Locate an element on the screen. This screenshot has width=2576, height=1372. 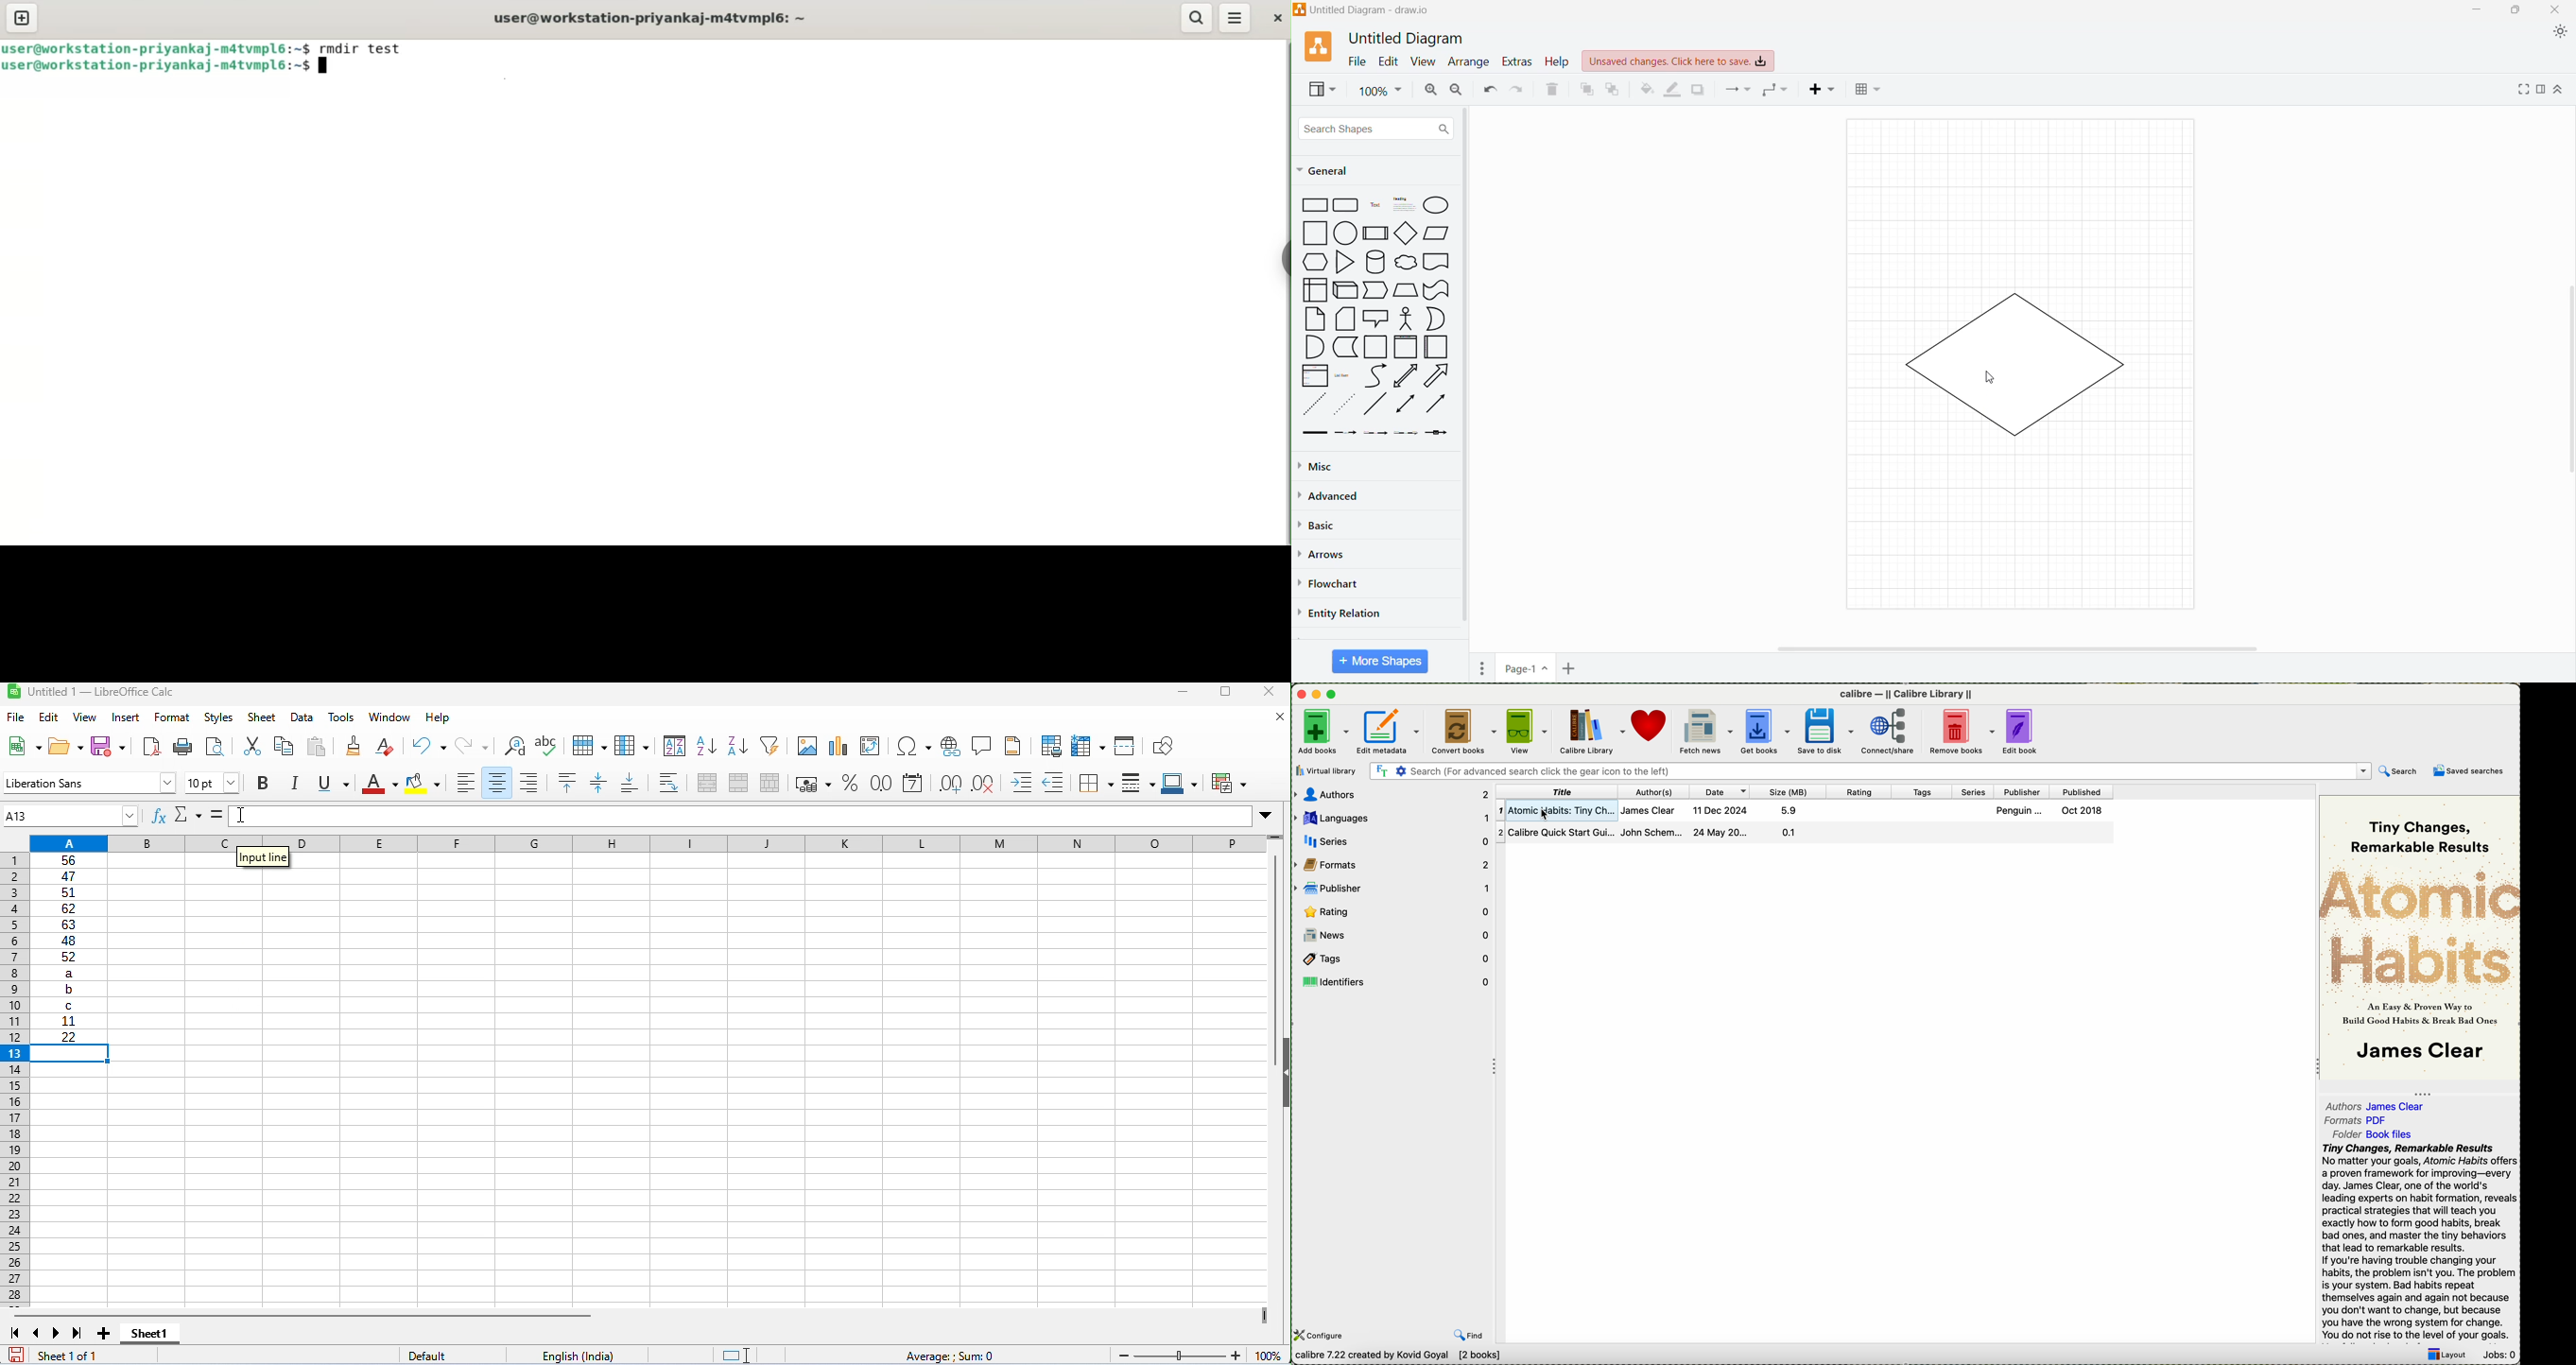
connect/share is located at coordinates (1890, 733).